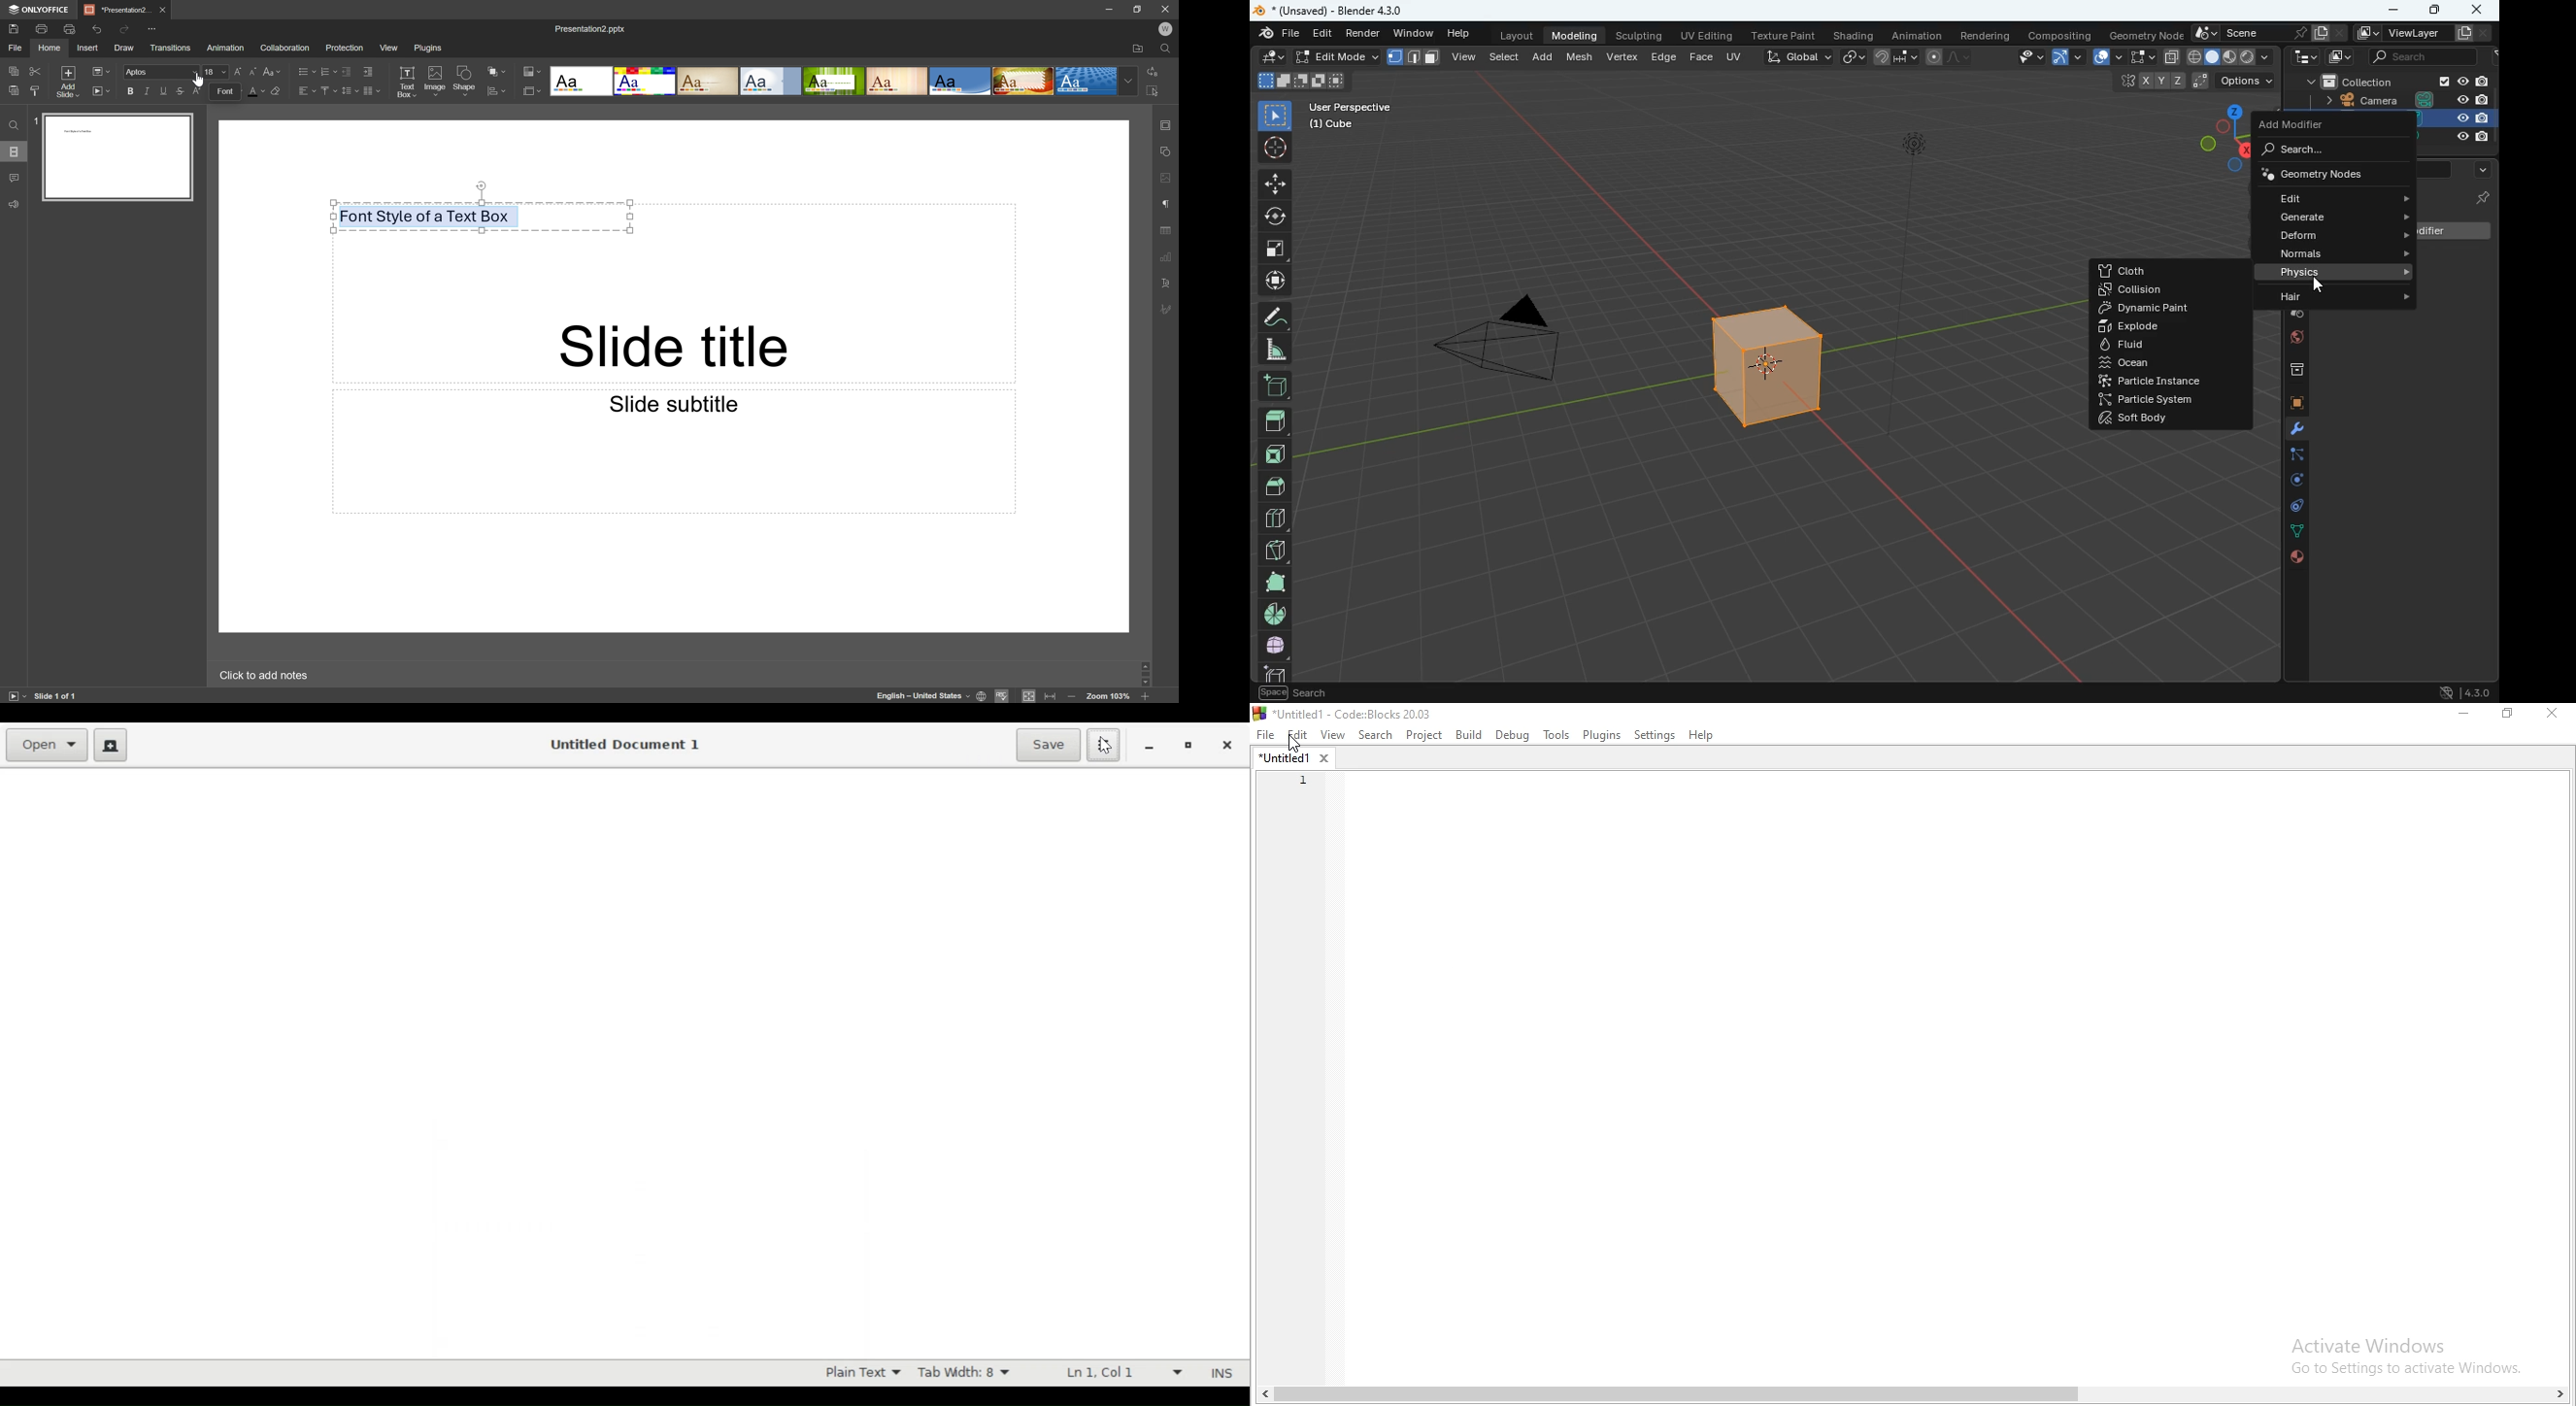 This screenshot has width=2576, height=1428. Describe the element at coordinates (89, 47) in the screenshot. I see `Insert` at that location.